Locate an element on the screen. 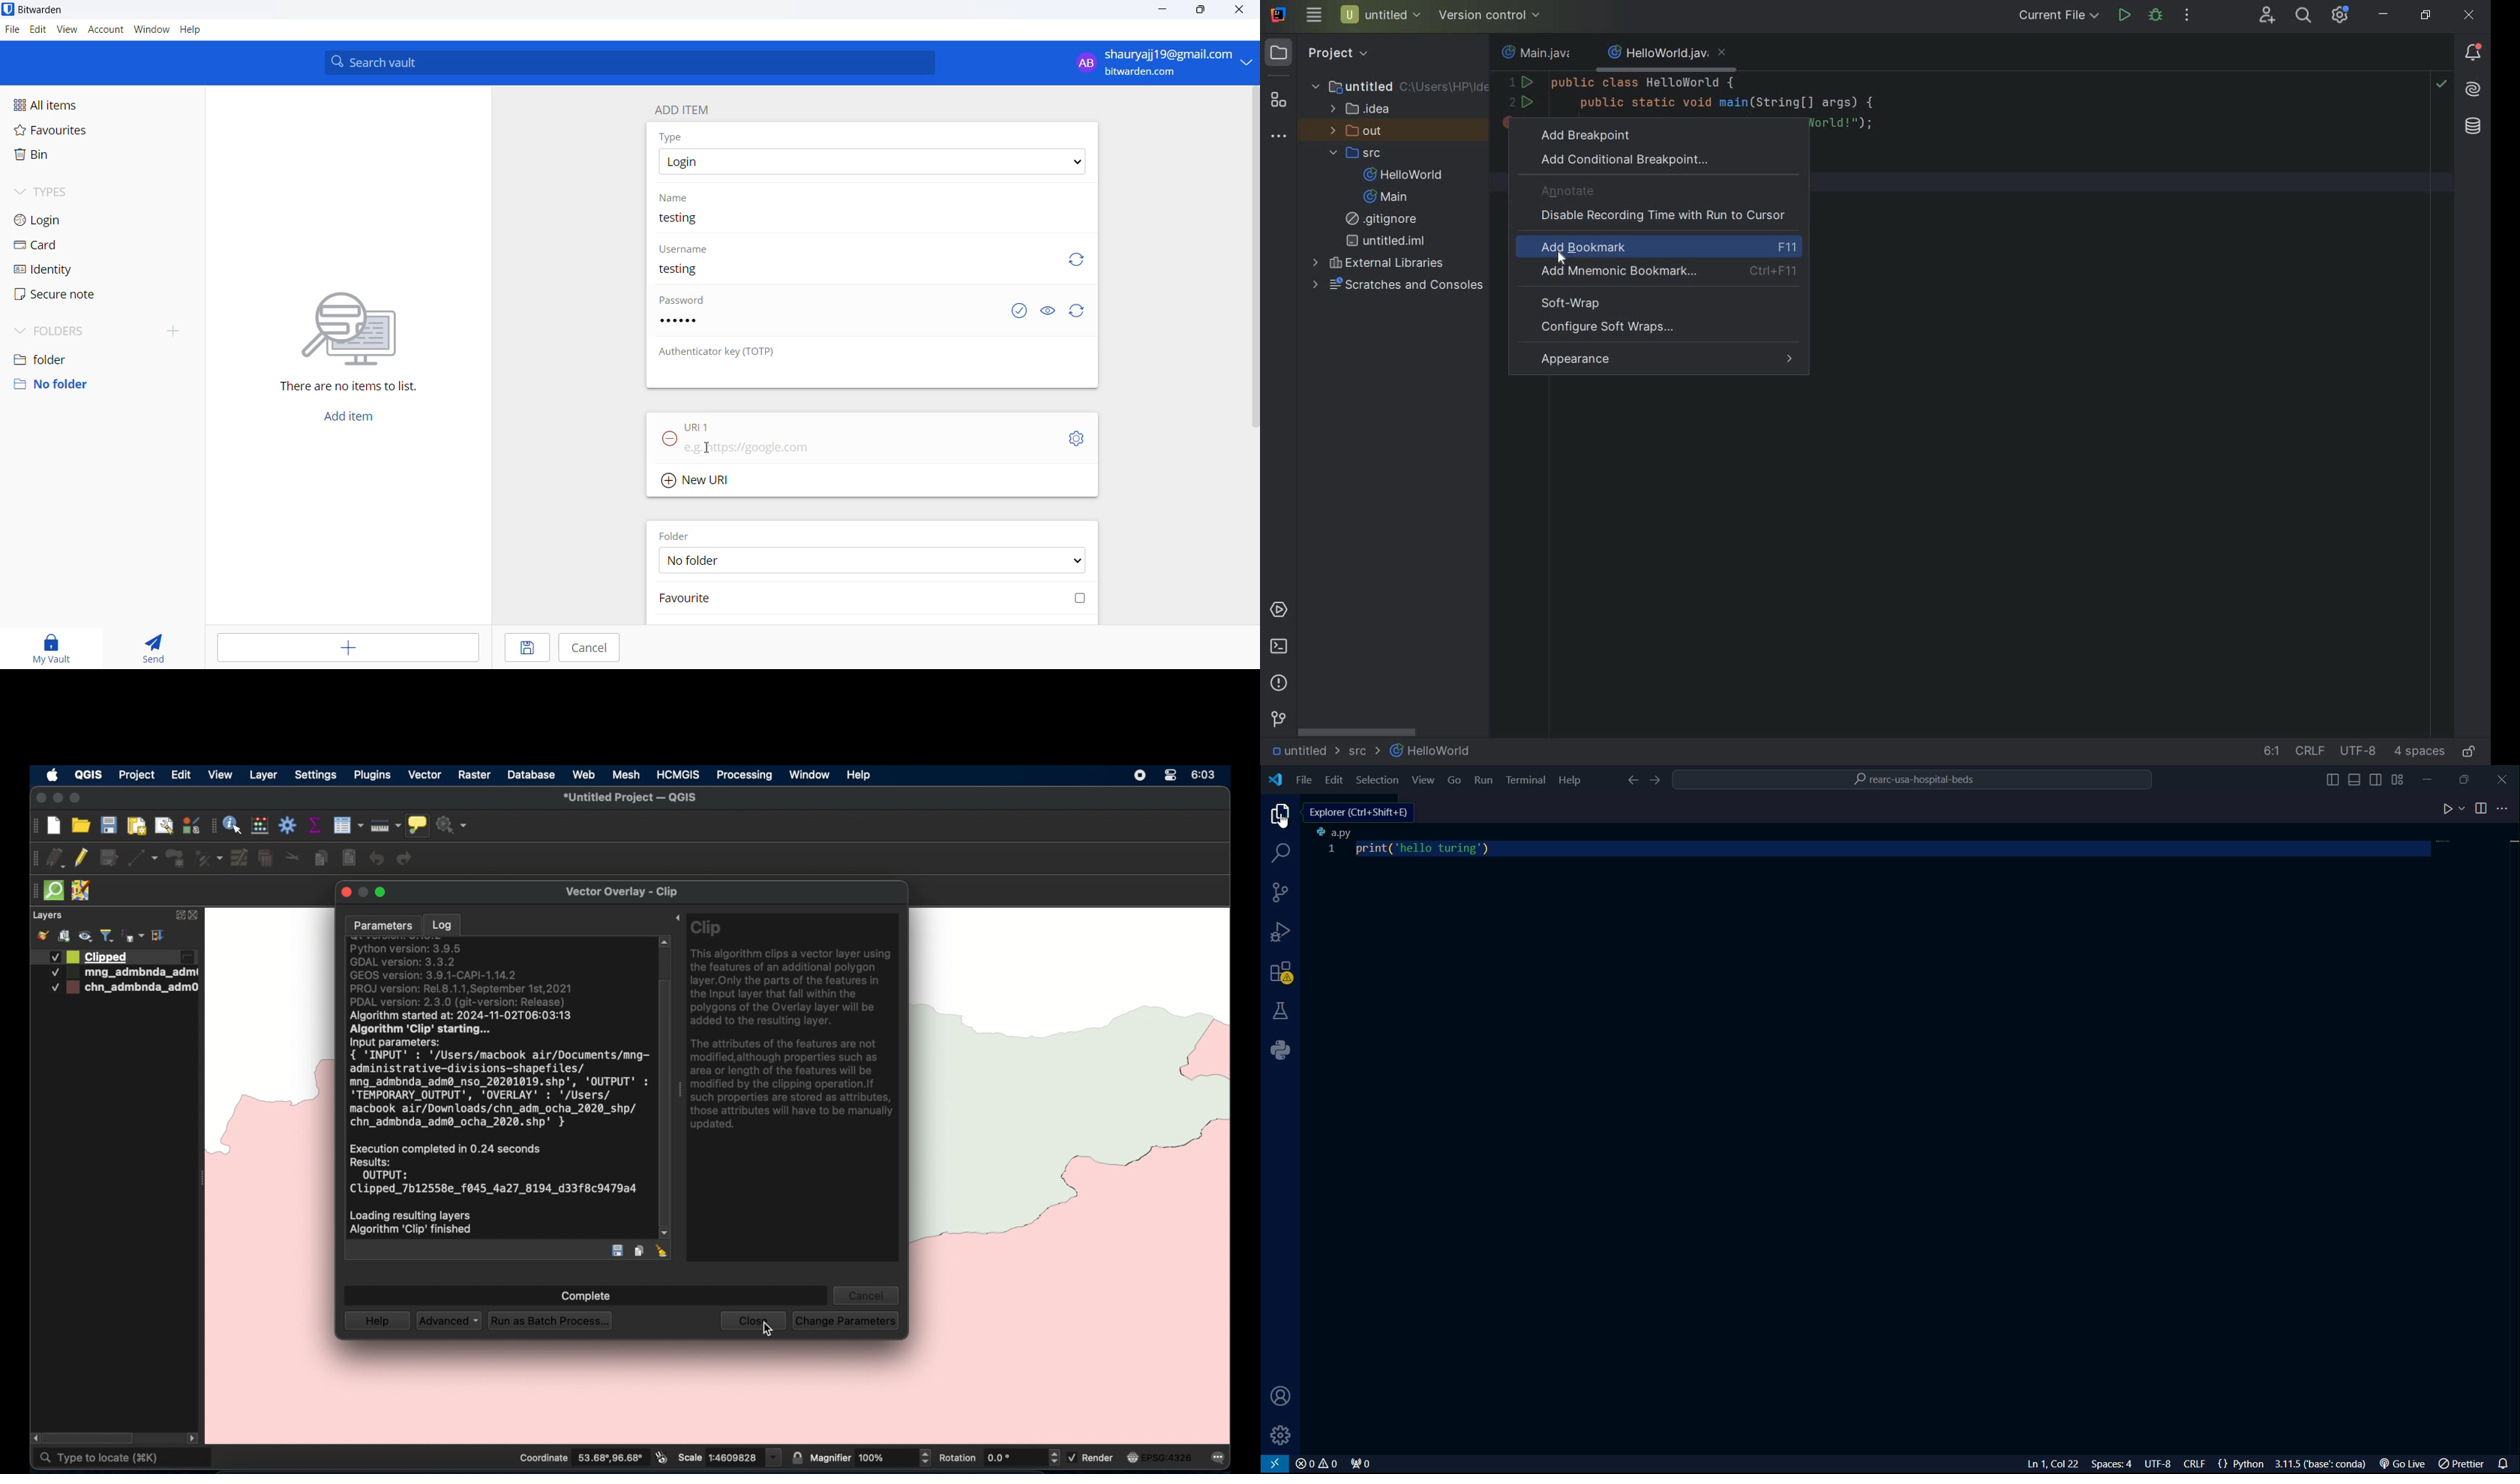  scroll up arrow is located at coordinates (665, 942).